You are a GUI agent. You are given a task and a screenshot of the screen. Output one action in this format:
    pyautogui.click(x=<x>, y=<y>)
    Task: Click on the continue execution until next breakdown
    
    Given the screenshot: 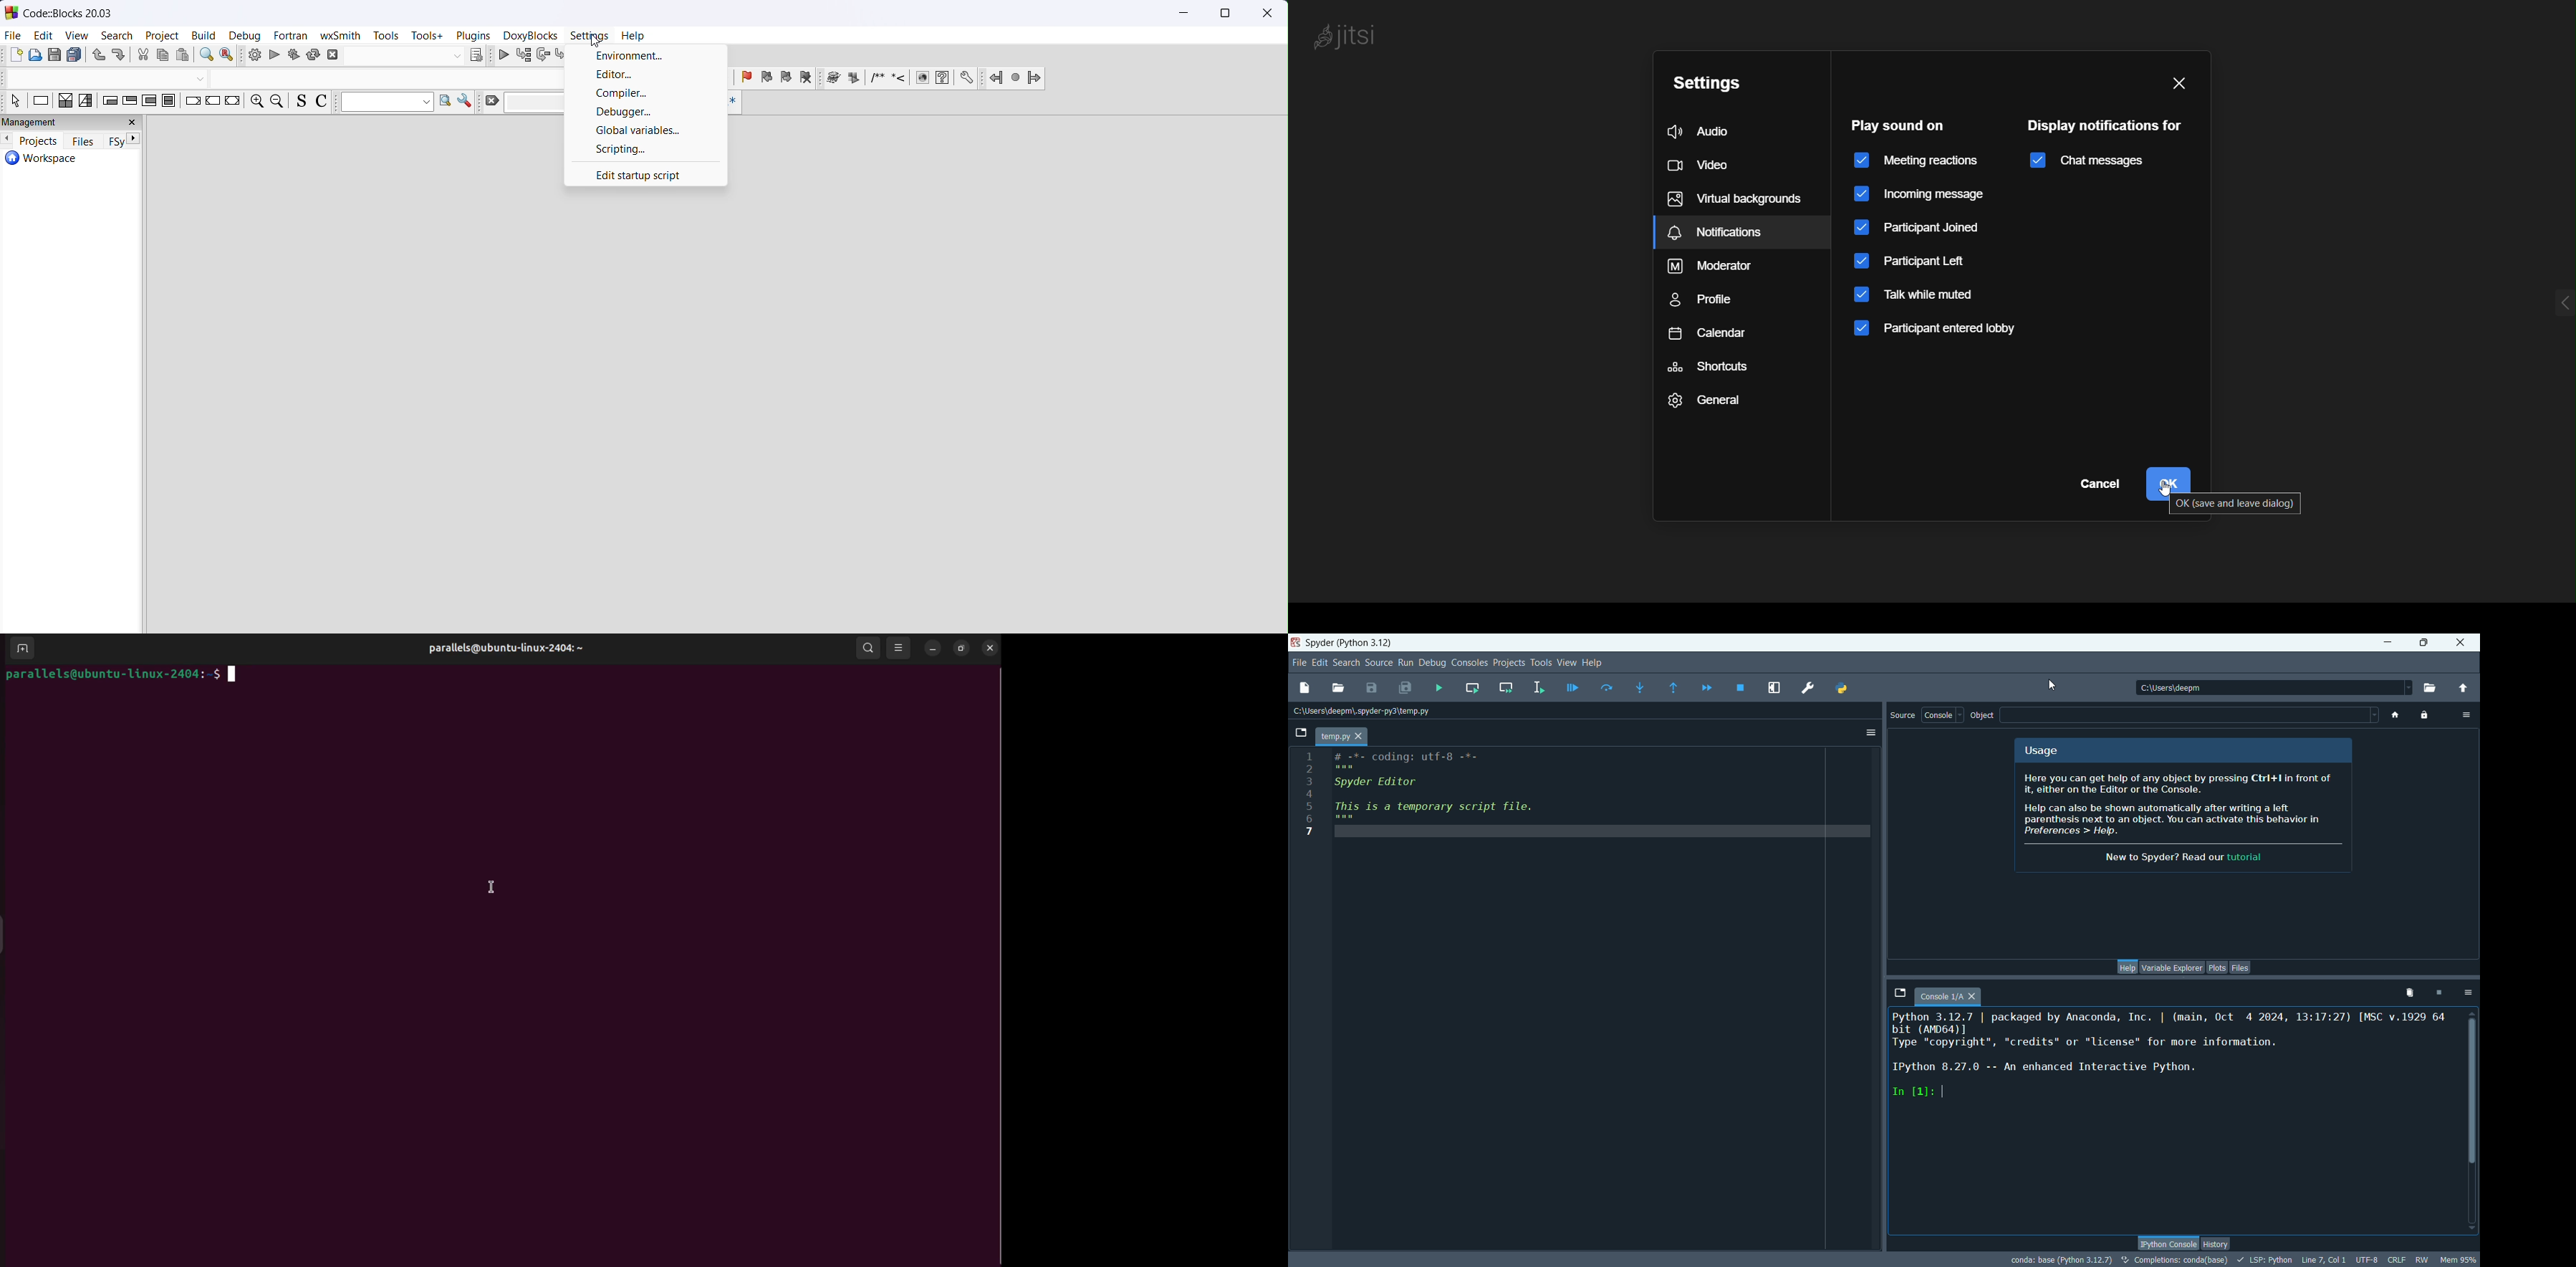 What is the action you would take?
    pyautogui.click(x=1707, y=688)
    